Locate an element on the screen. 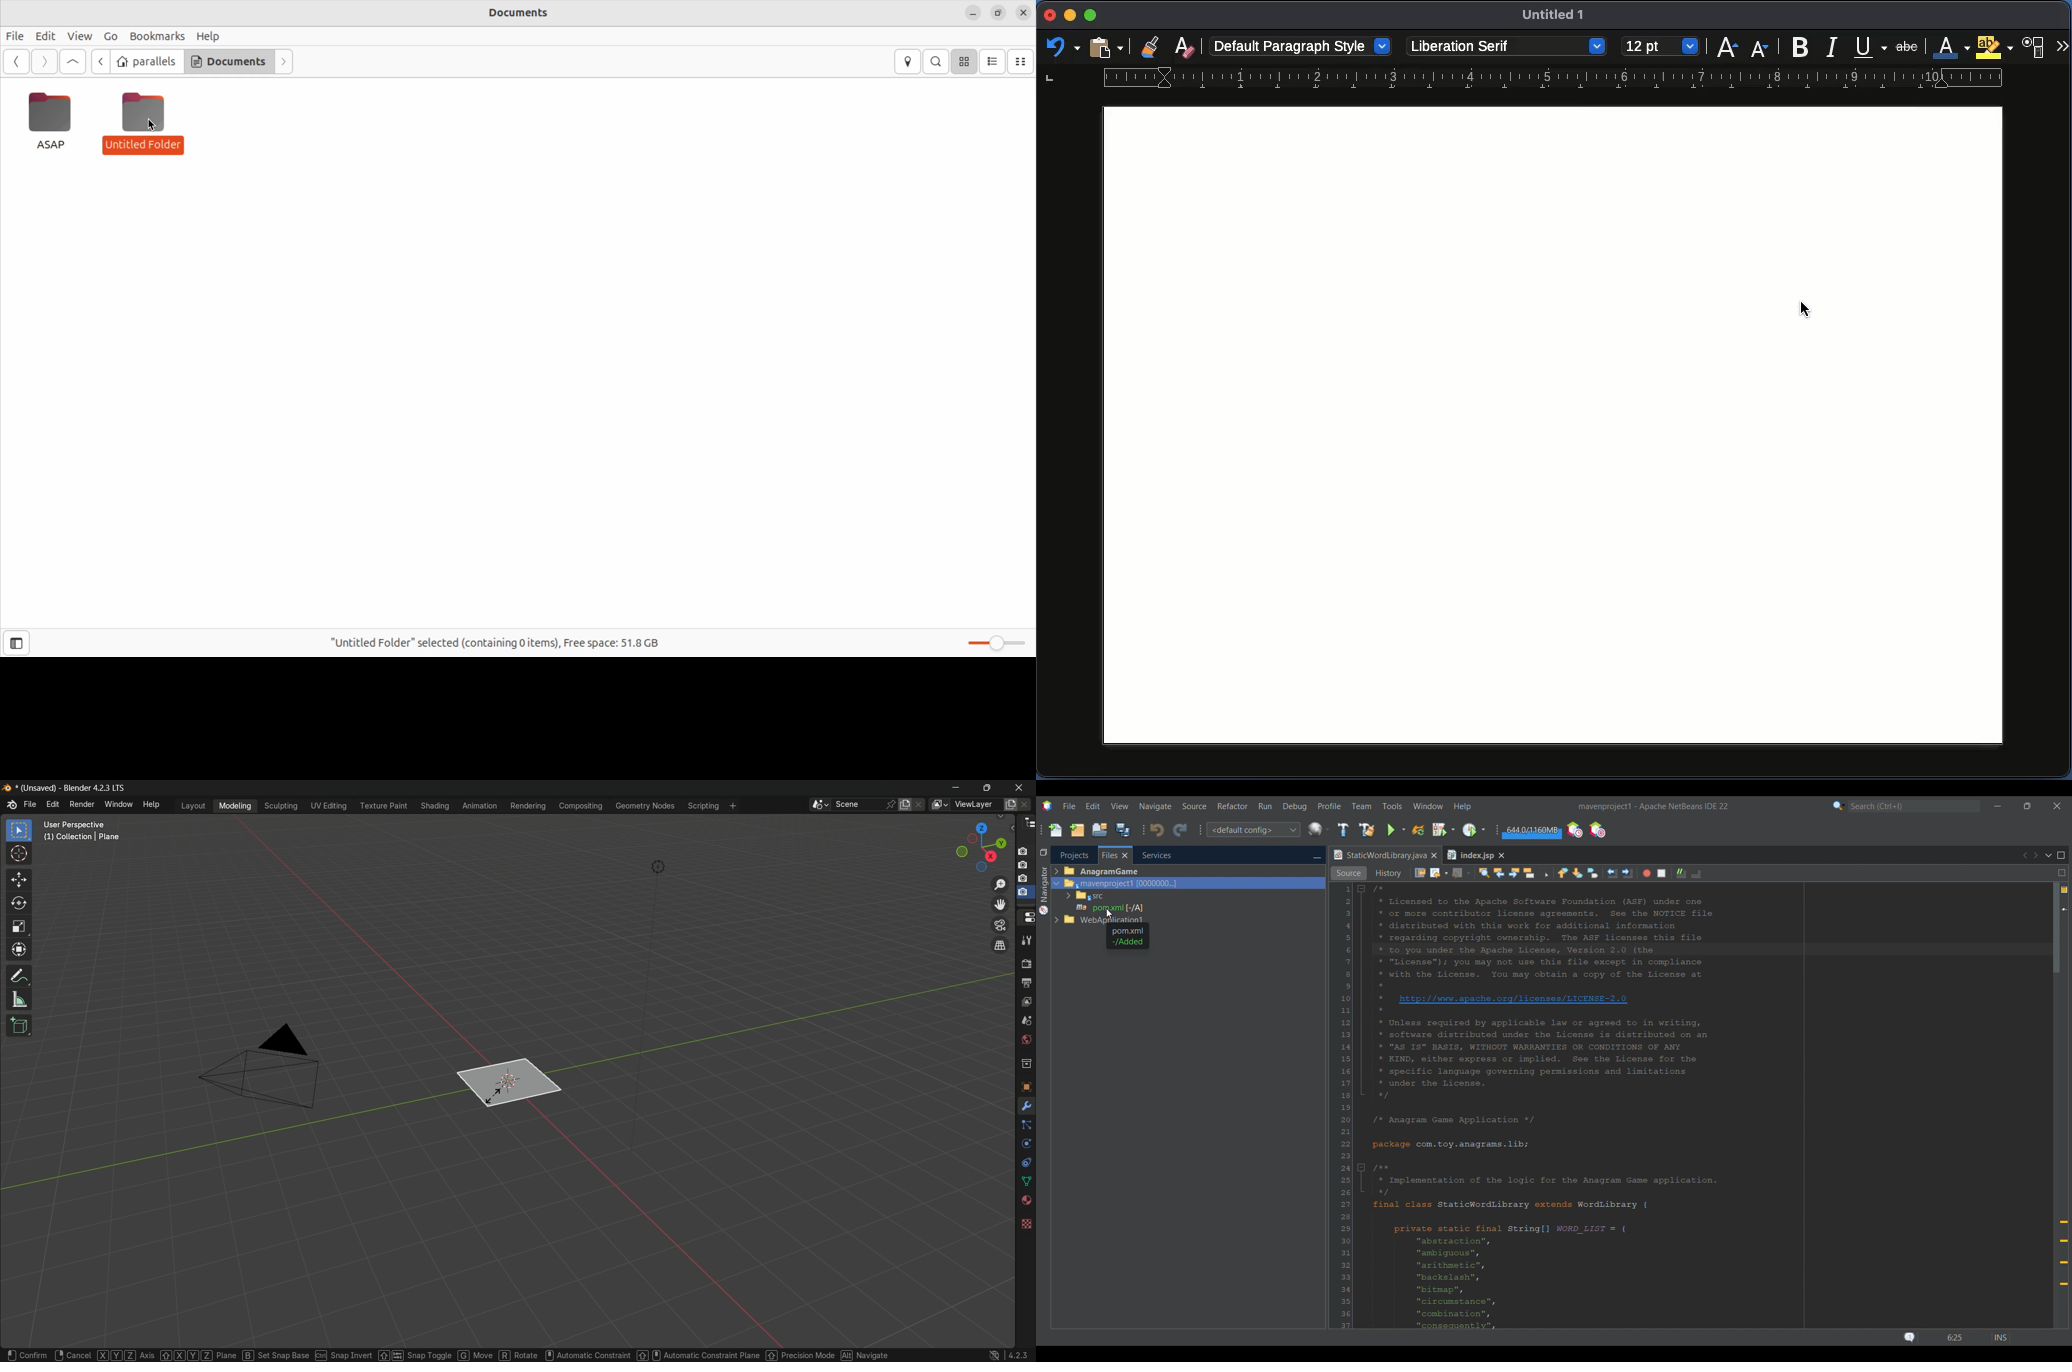 Image resolution: width=2072 pixels, height=1372 pixels. Clipboard is located at coordinates (1106, 46).